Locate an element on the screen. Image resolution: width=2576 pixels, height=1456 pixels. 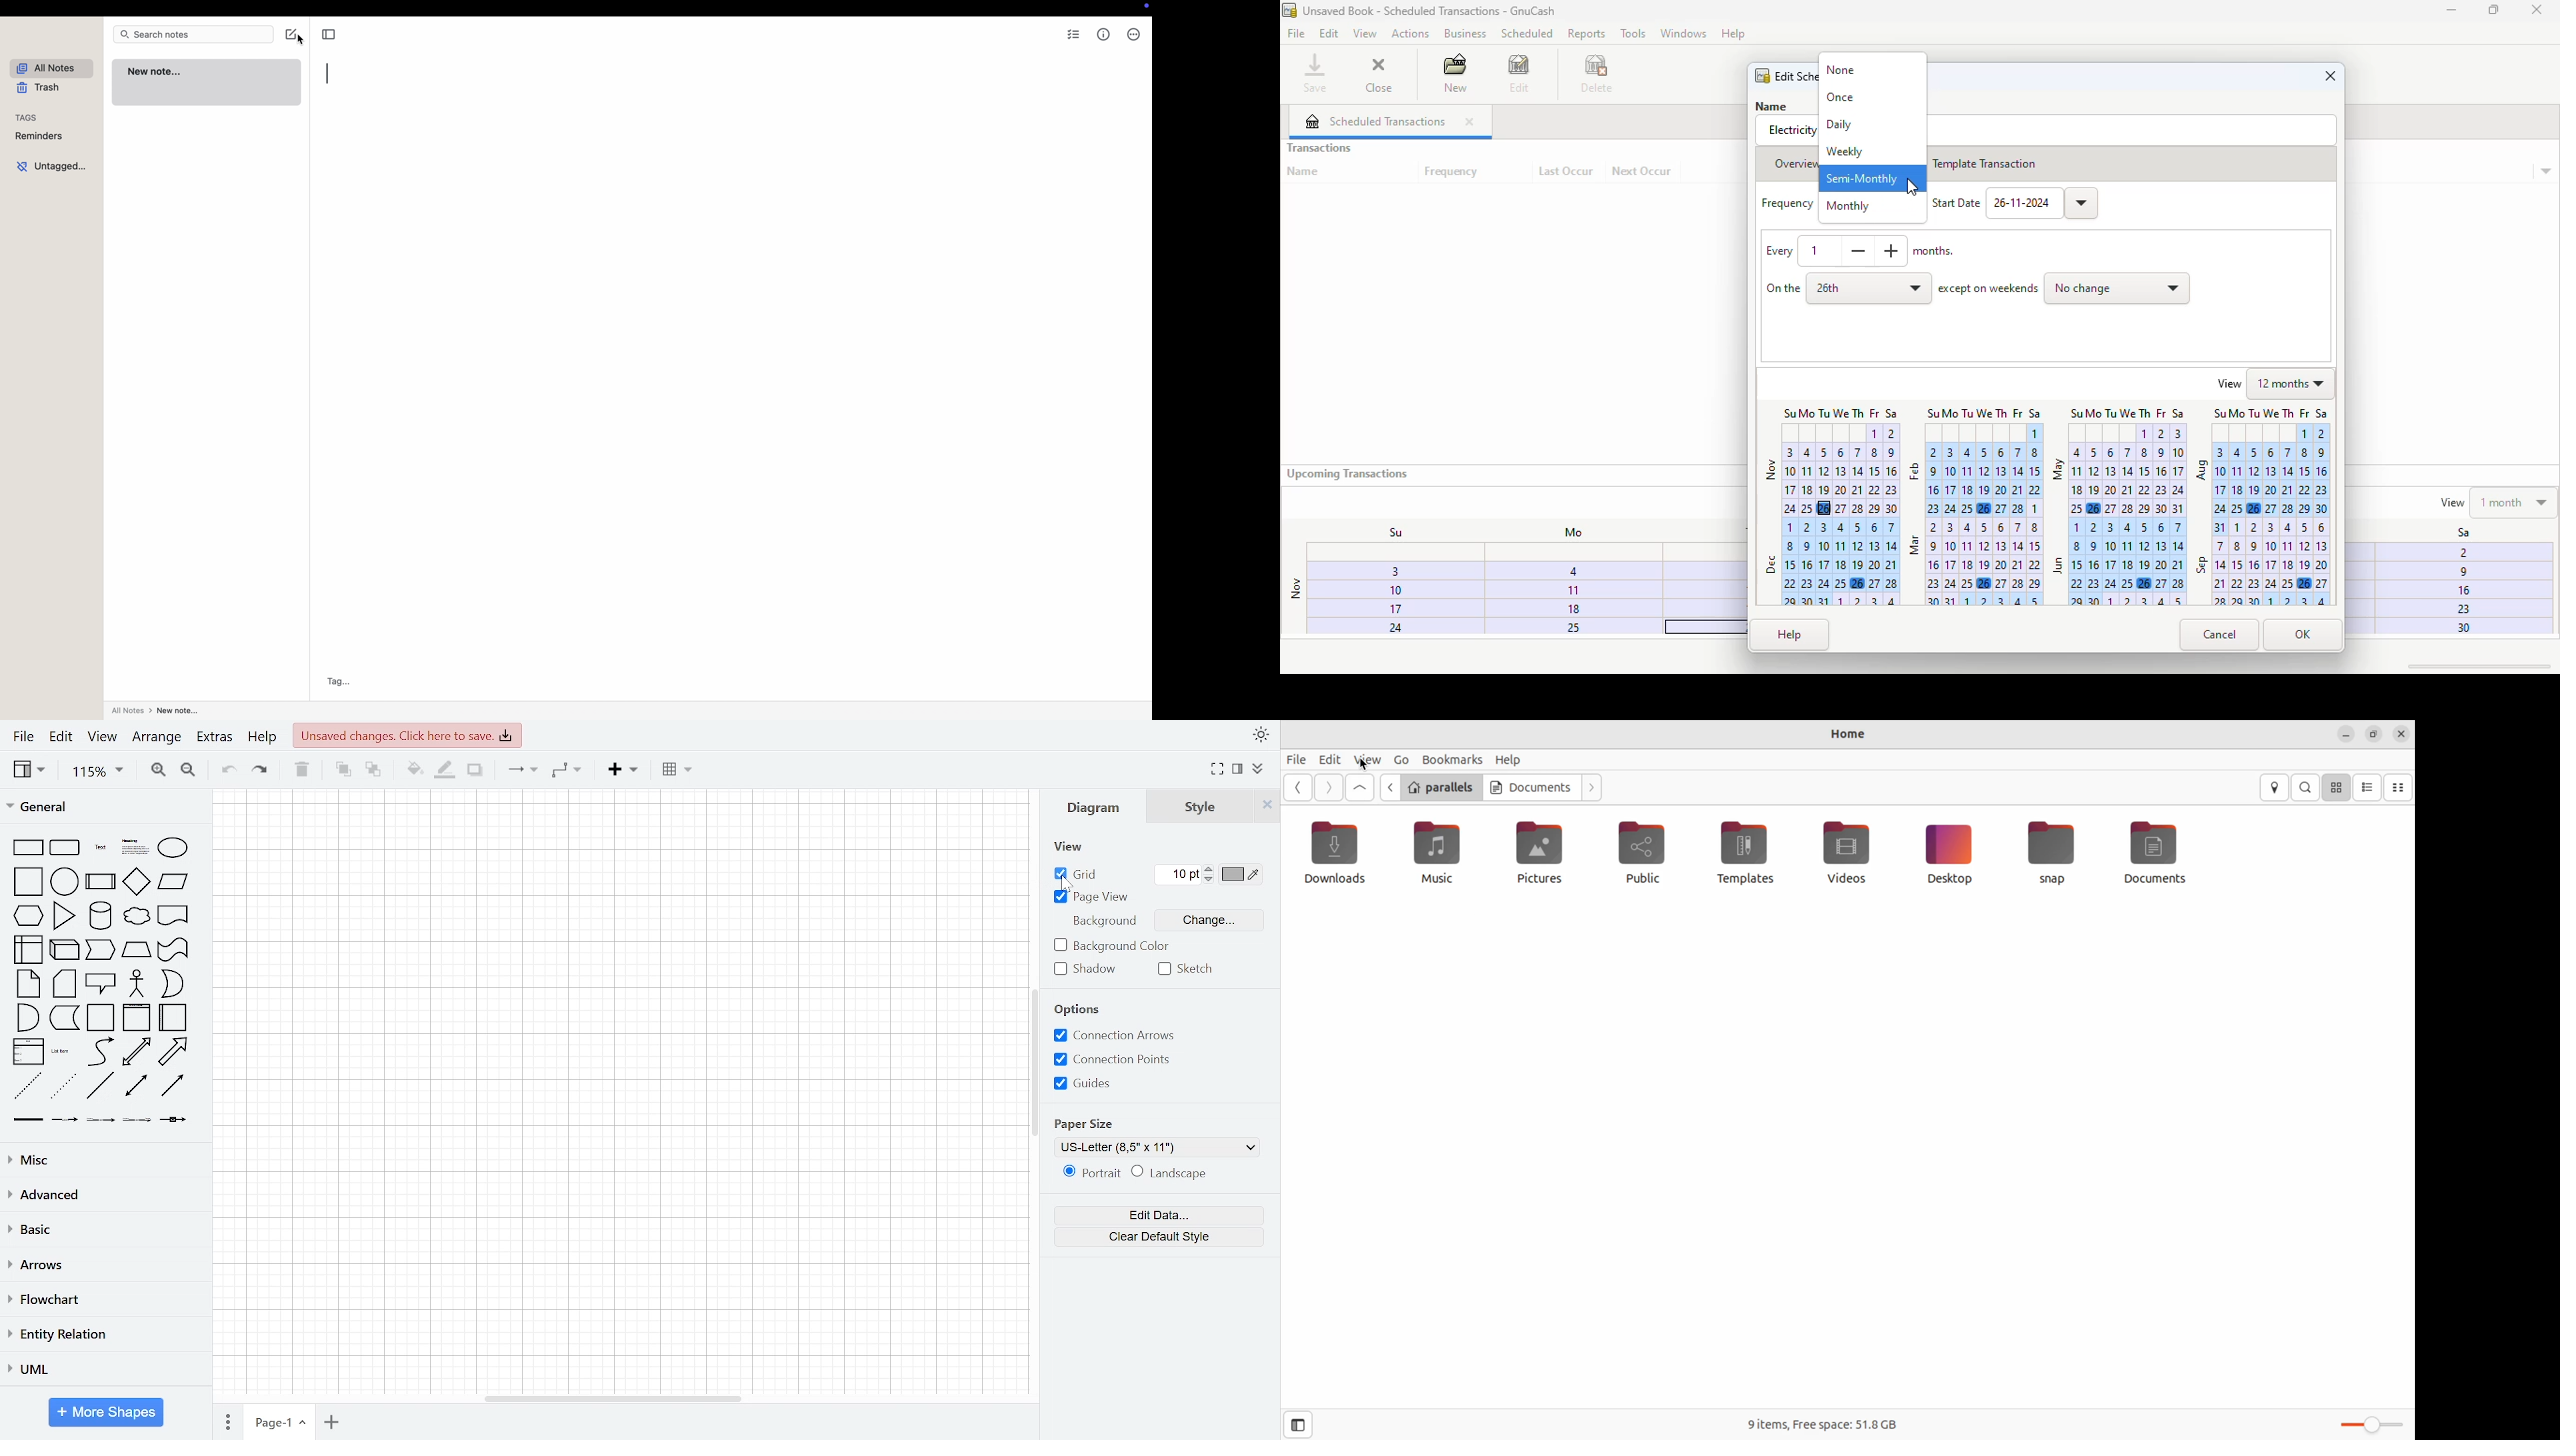
view is located at coordinates (31, 771).